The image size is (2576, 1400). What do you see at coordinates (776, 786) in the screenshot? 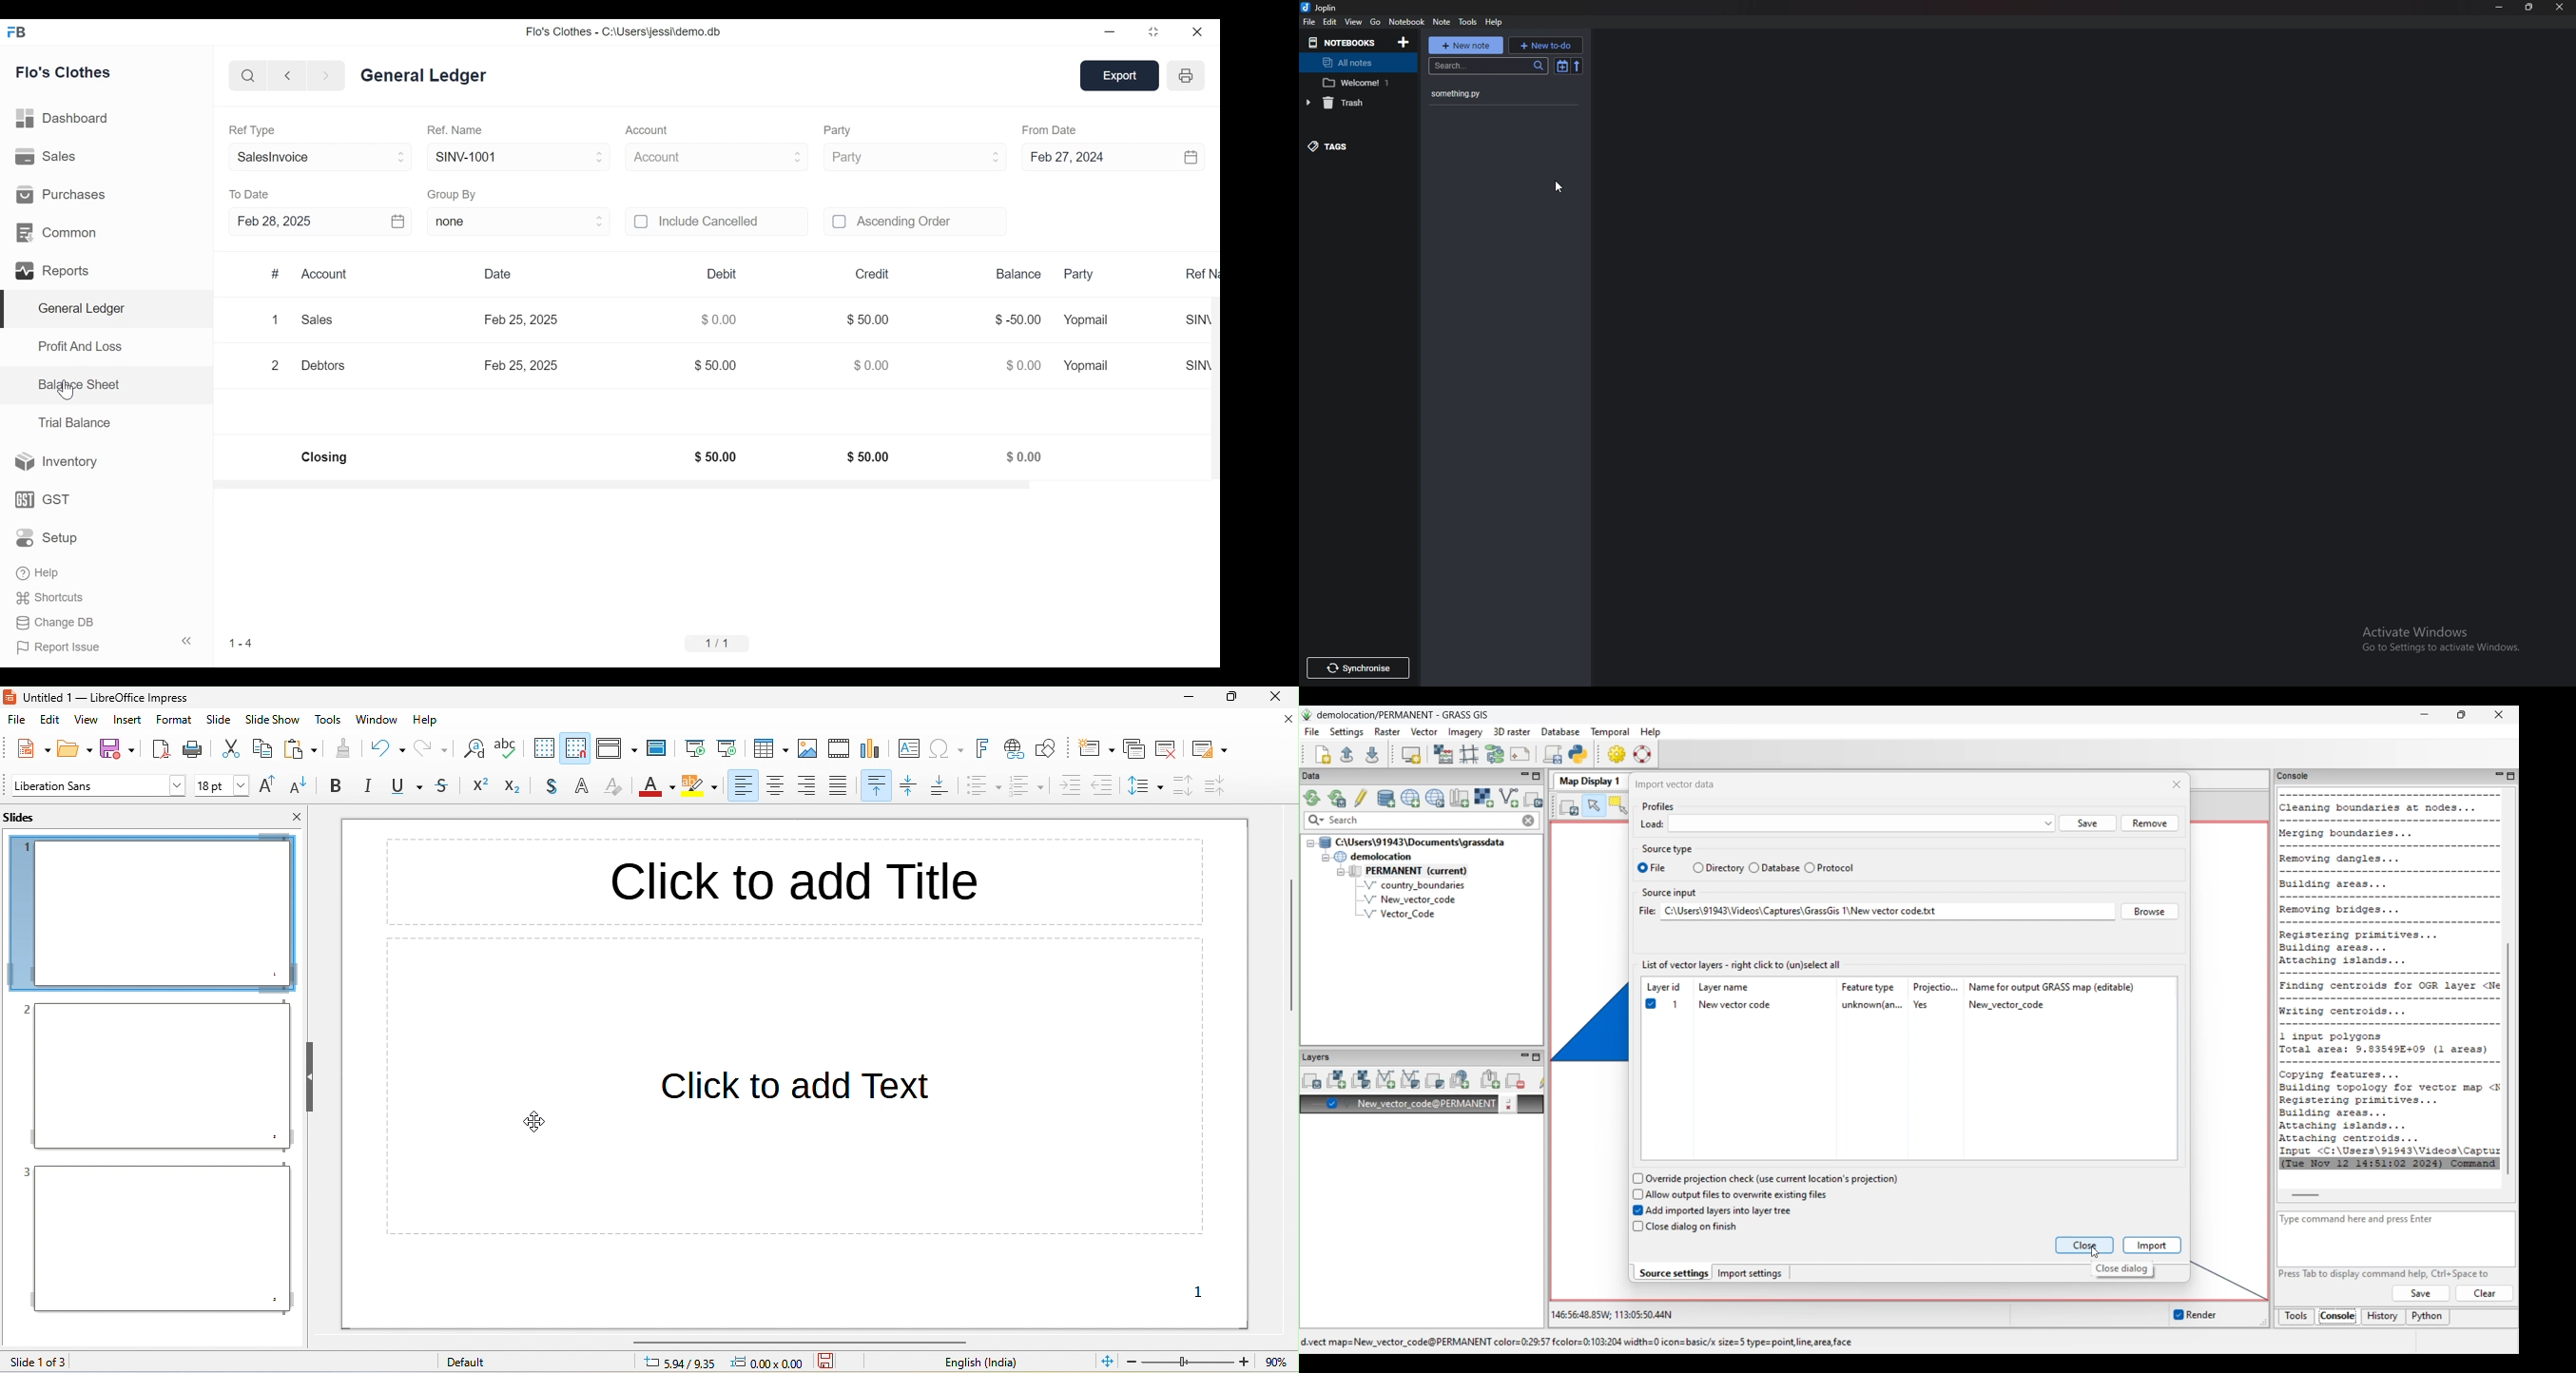
I see `align center` at bounding box center [776, 786].